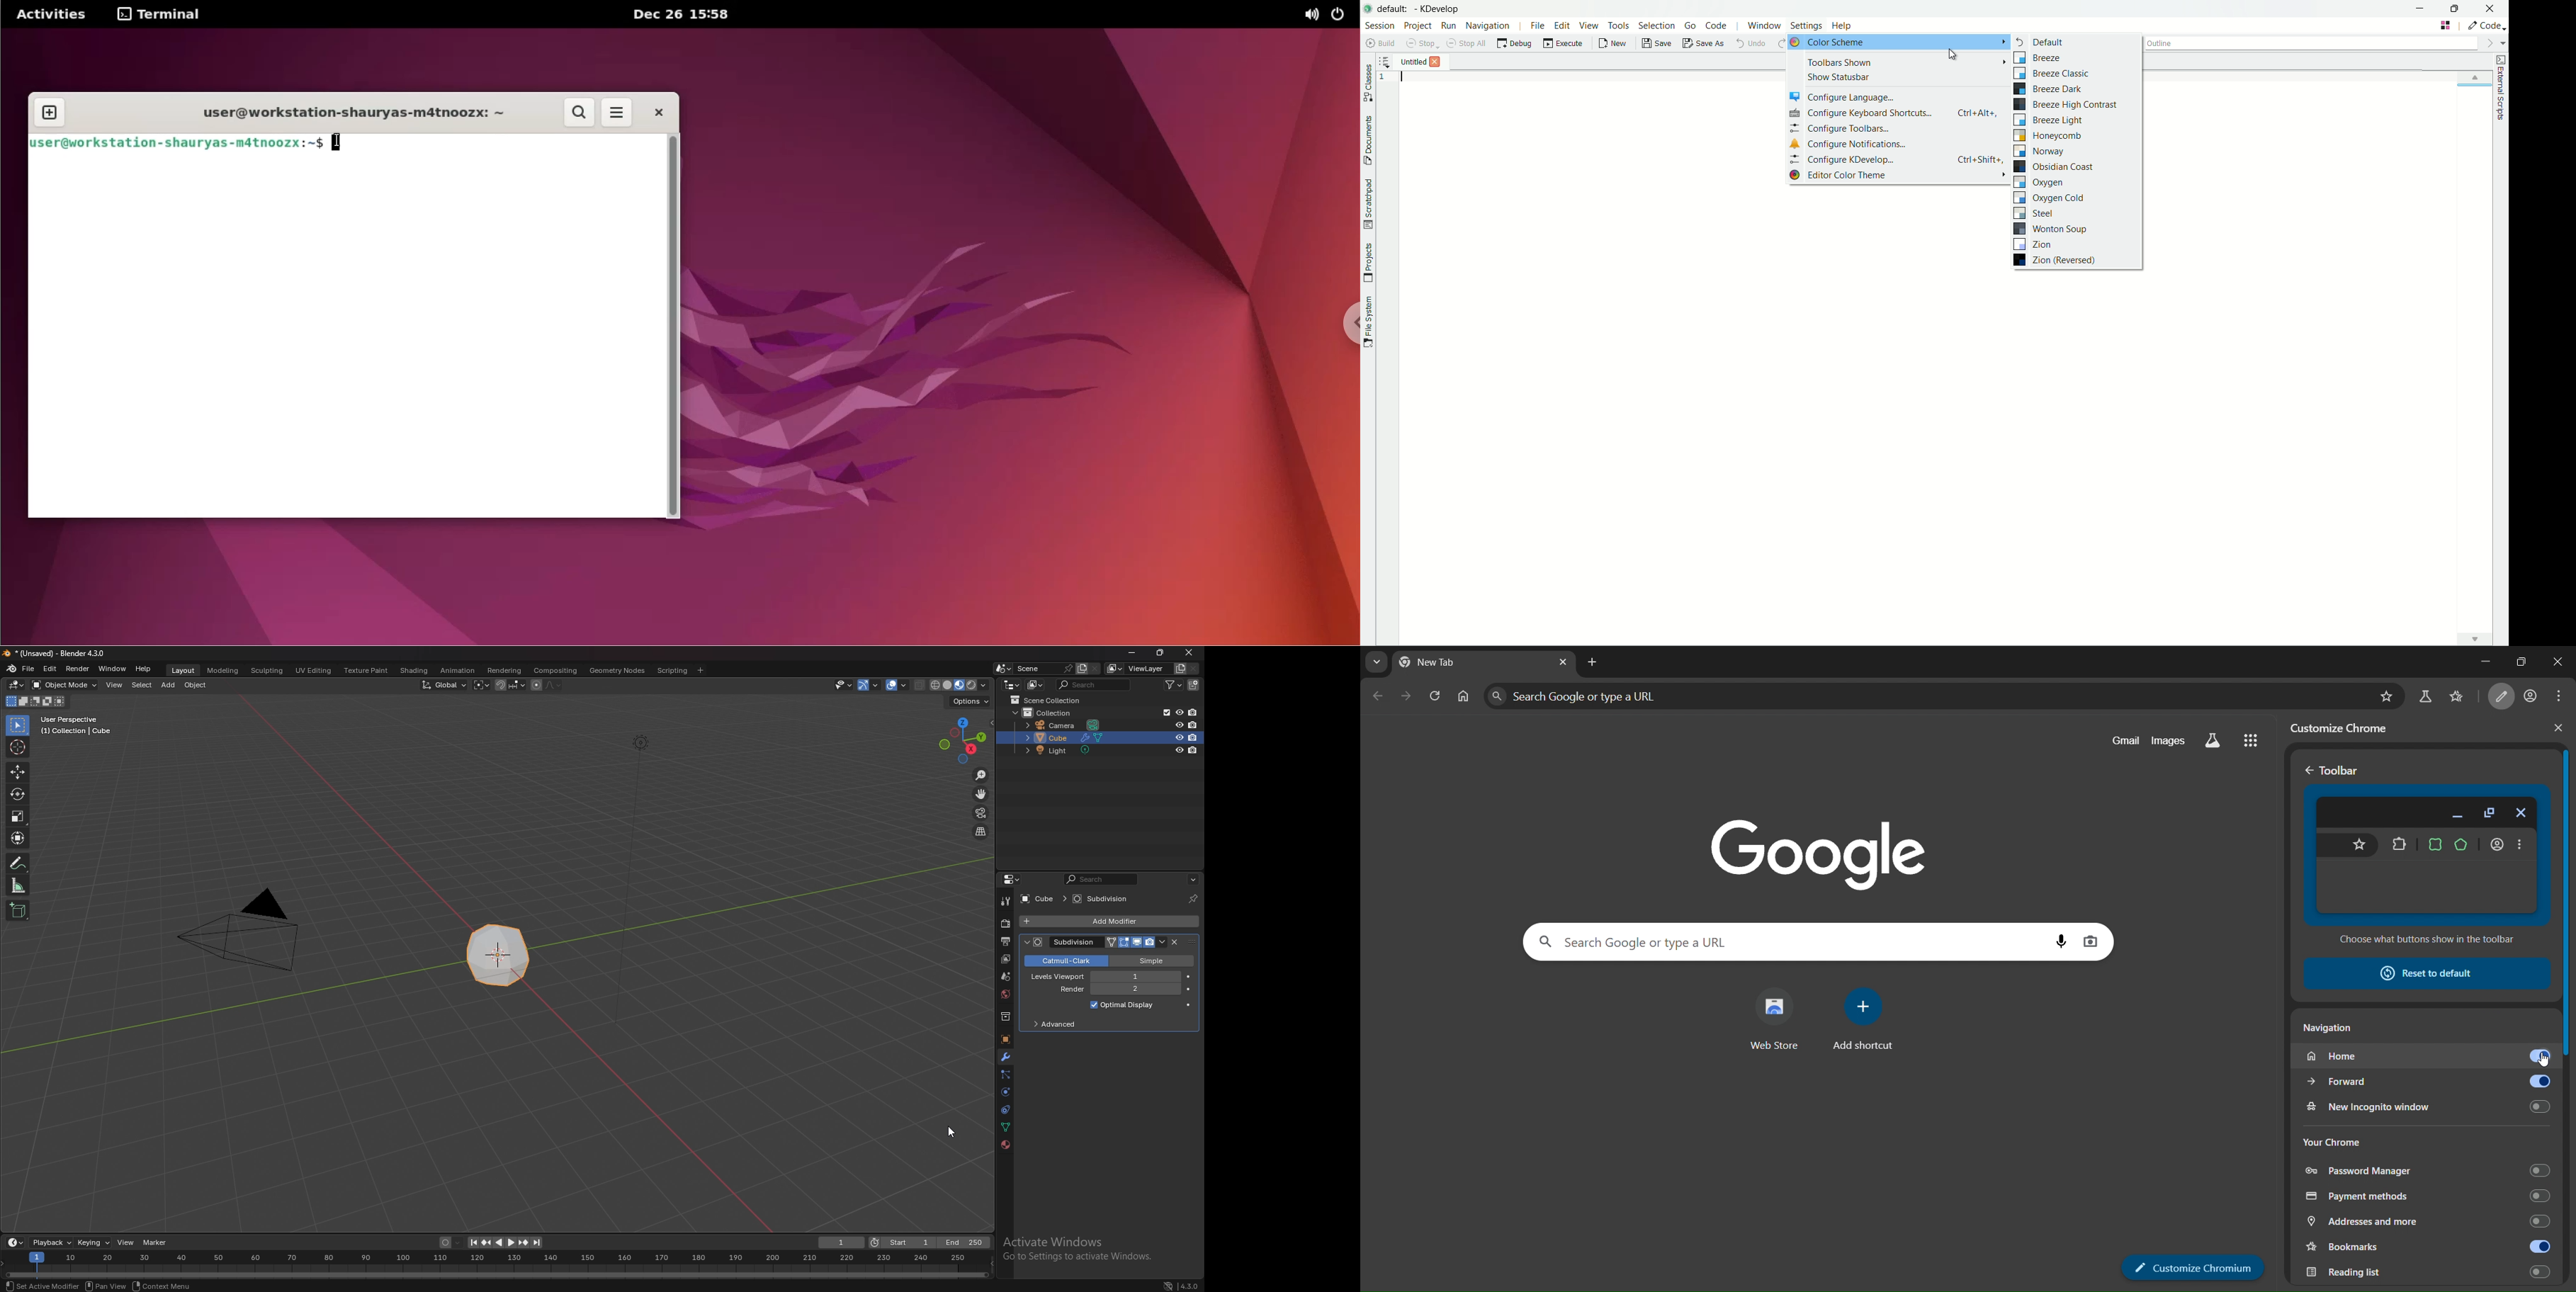 The image size is (2576, 1316). Describe the element at coordinates (1387, 78) in the screenshot. I see `1` at that location.